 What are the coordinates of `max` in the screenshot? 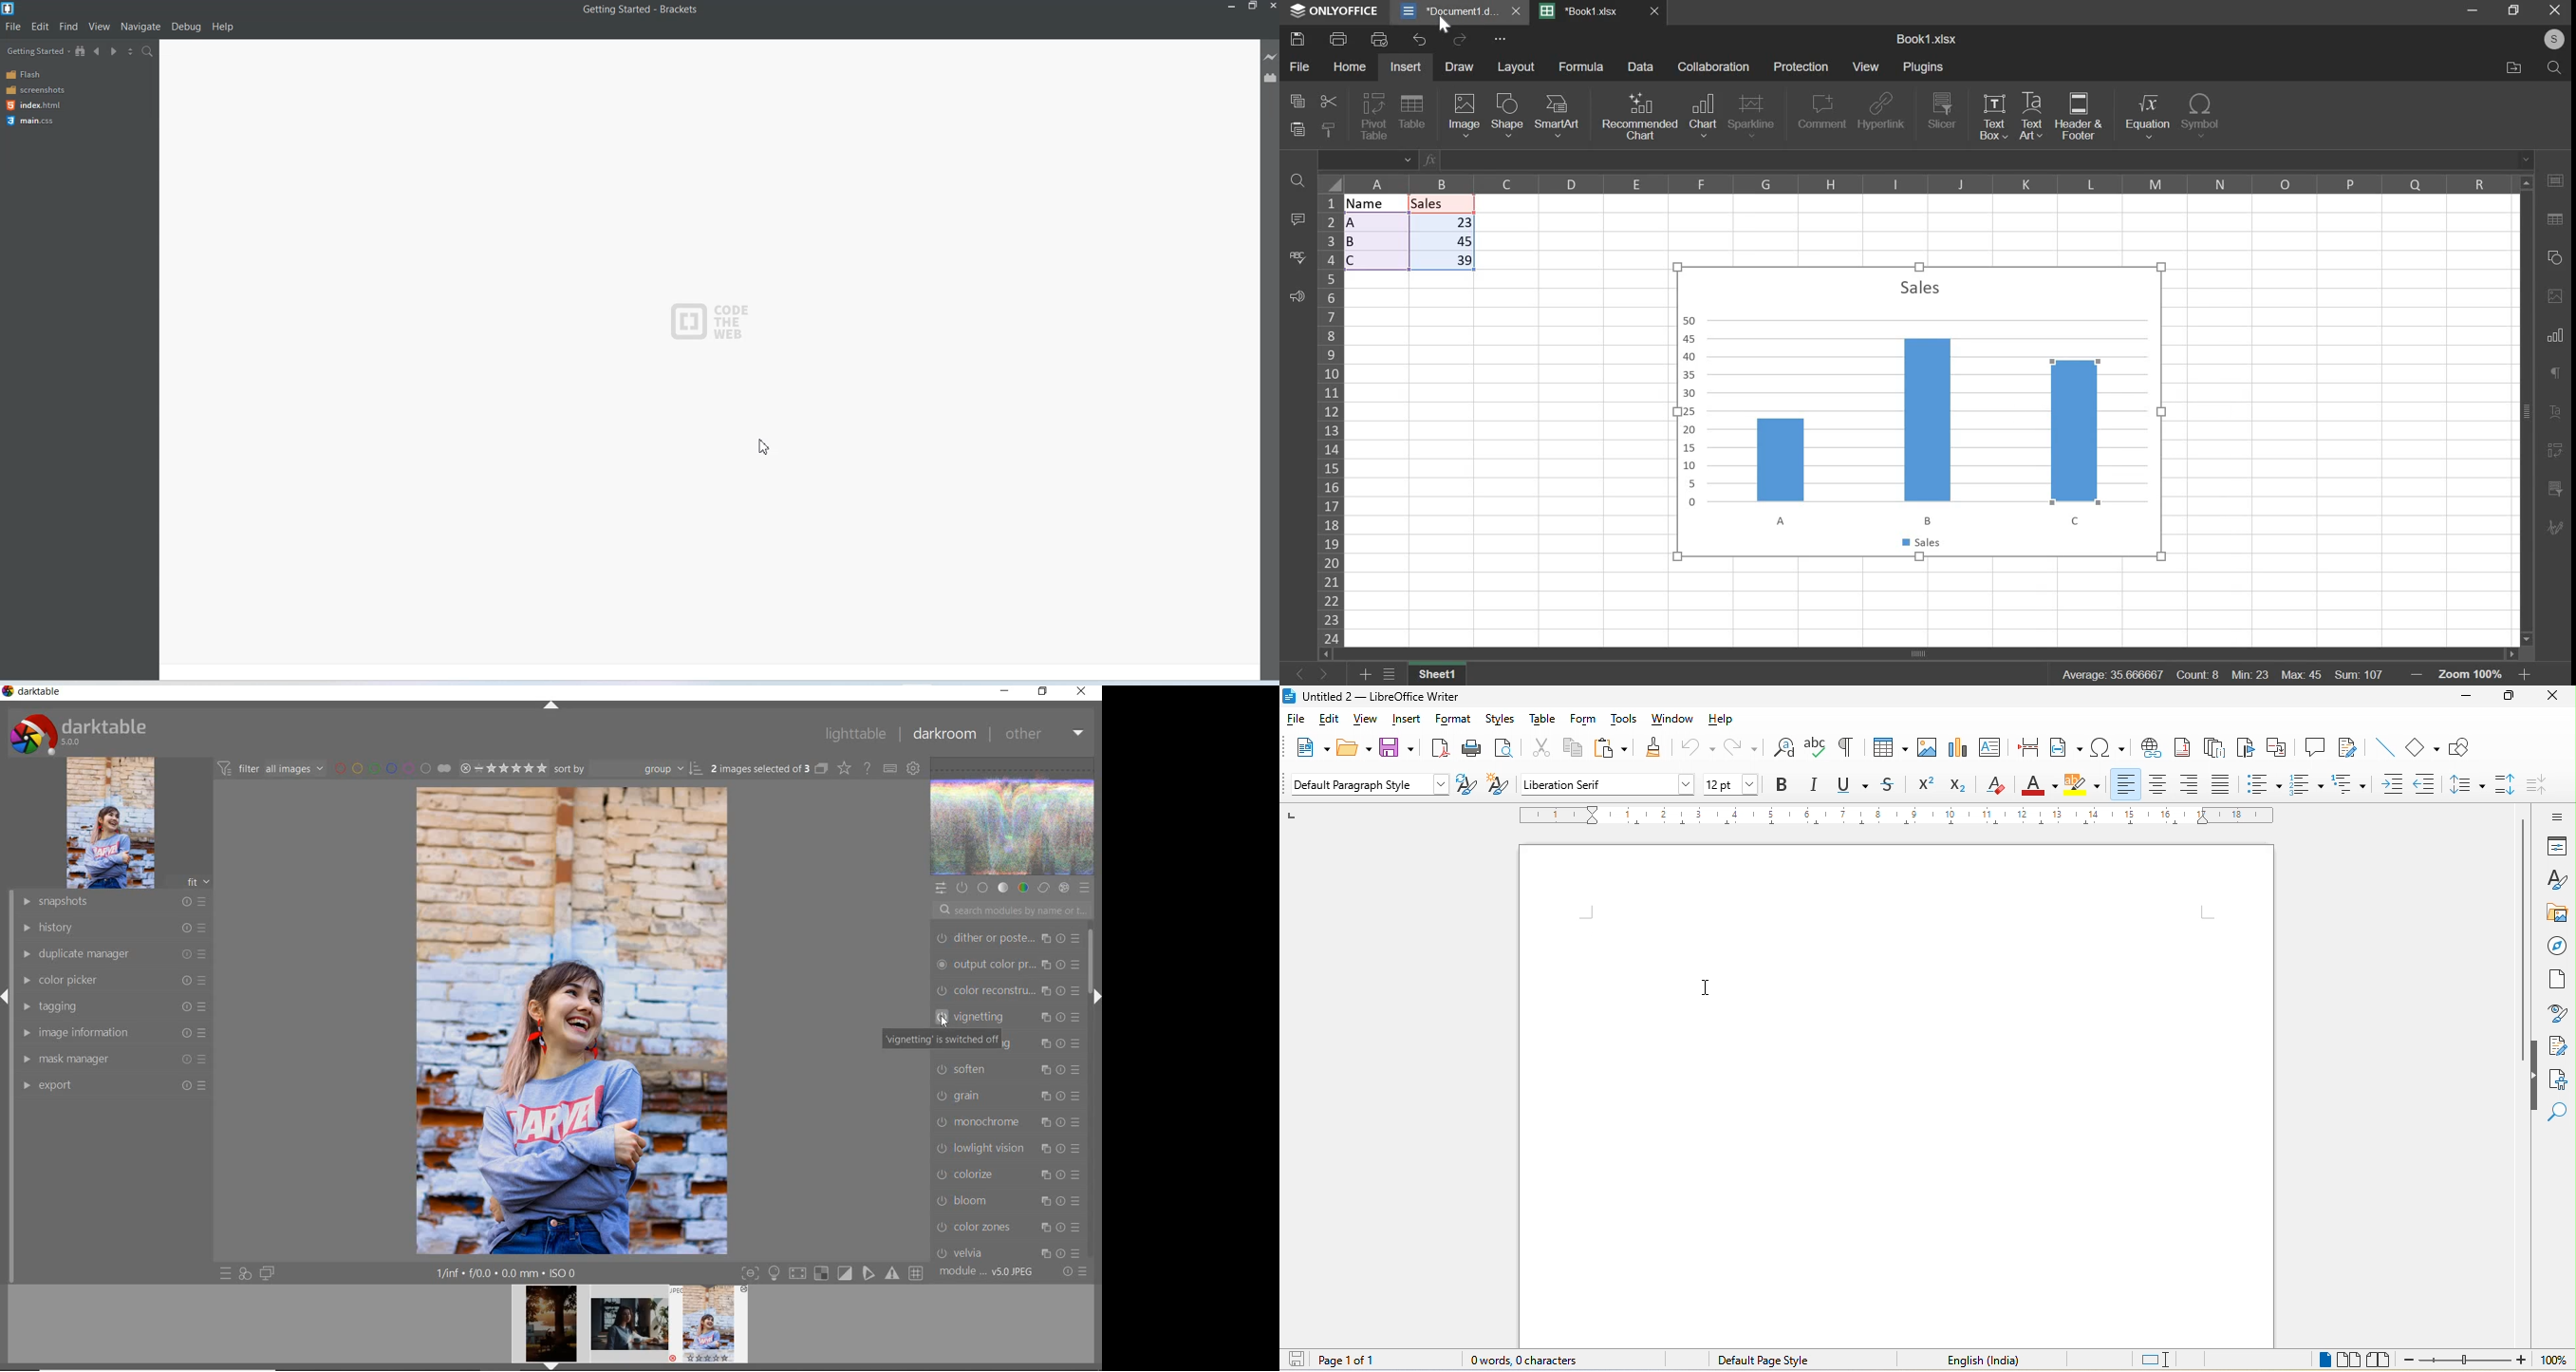 It's located at (2301, 672).